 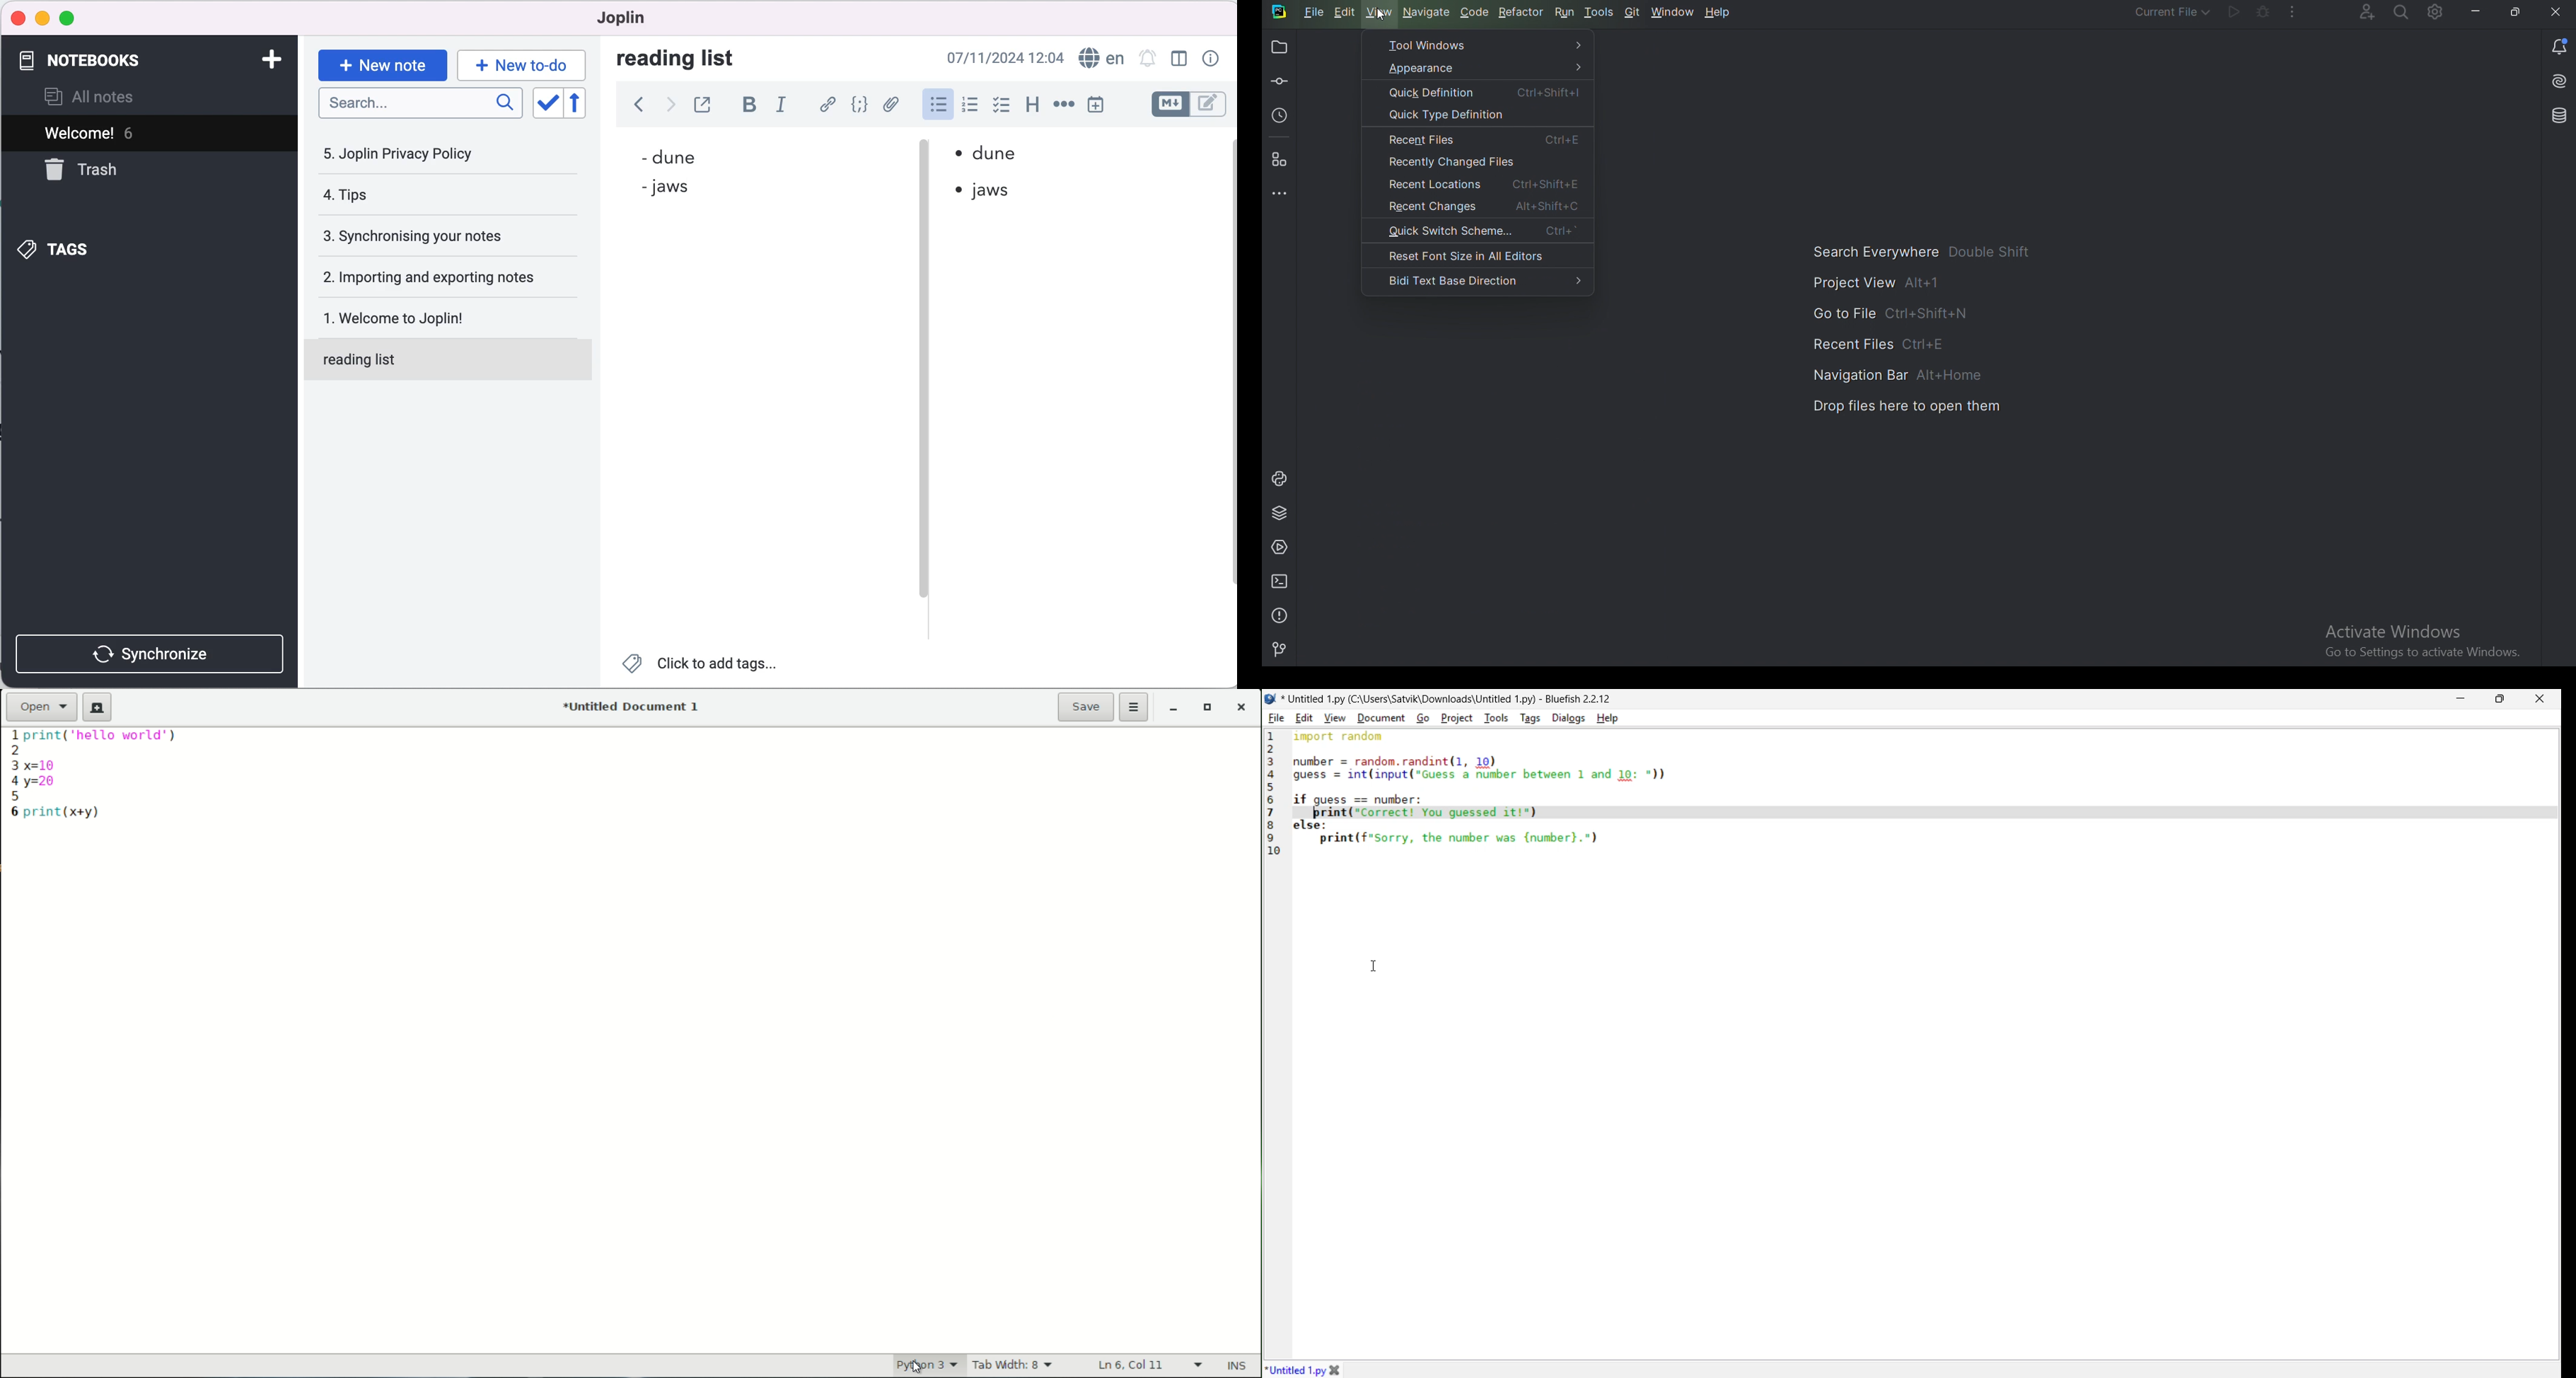 I want to click on dune, so click(x=710, y=155).